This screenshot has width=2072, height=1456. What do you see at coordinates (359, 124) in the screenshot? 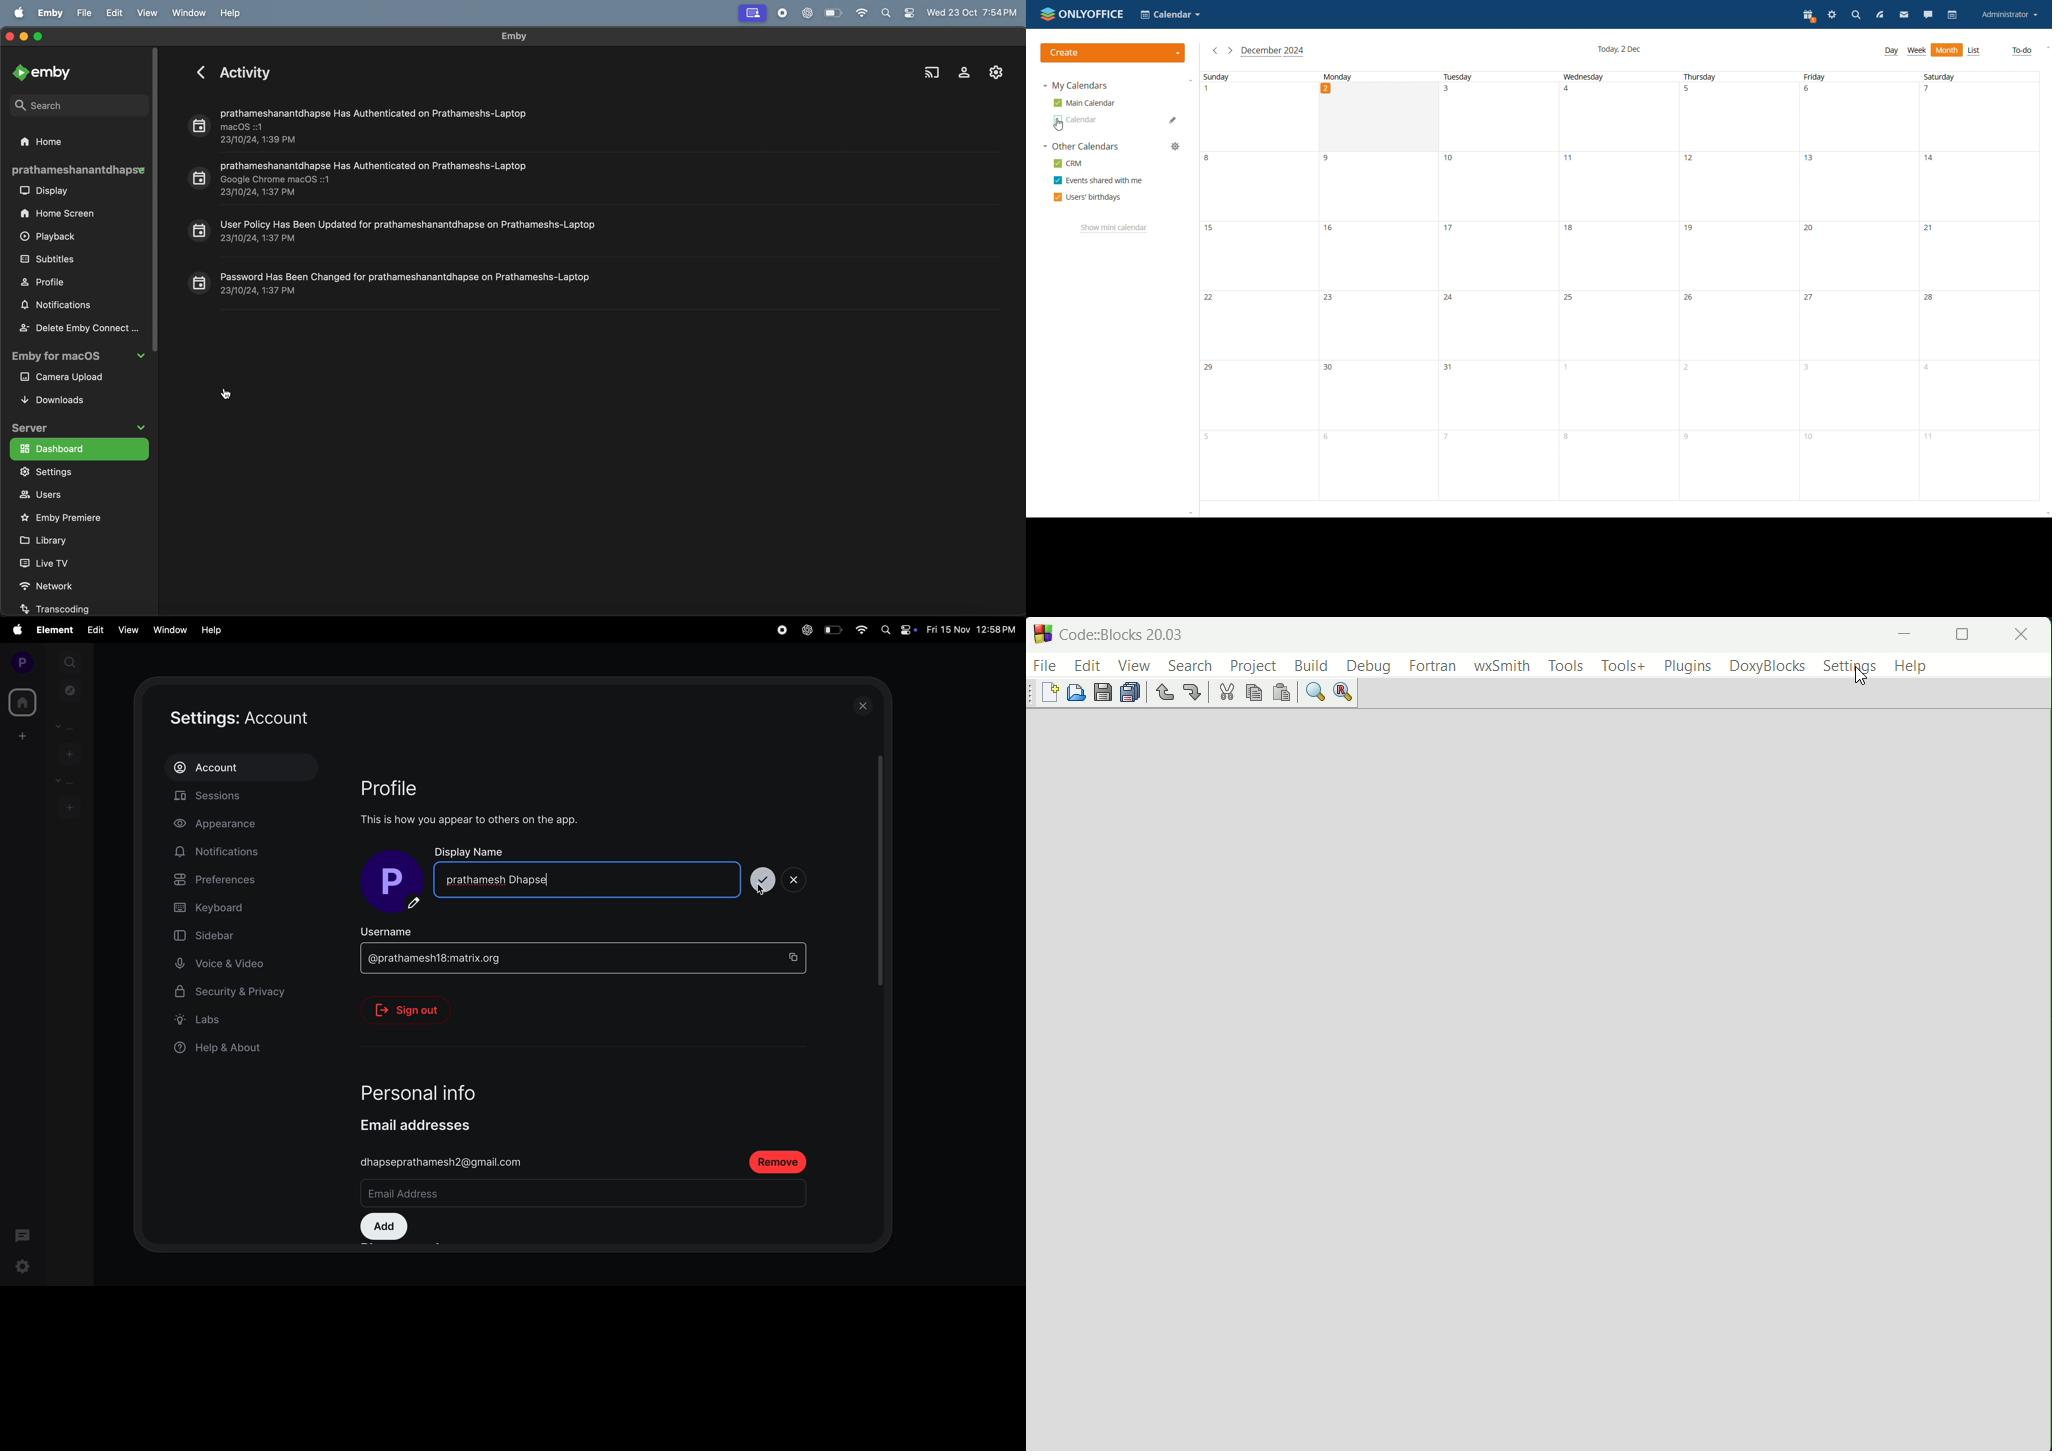
I see `prathameshanantdhapse Has Authenticated on Prathameshs-Laptop
& macOS ::1
23/10/24, 1:39 PM` at bounding box center [359, 124].